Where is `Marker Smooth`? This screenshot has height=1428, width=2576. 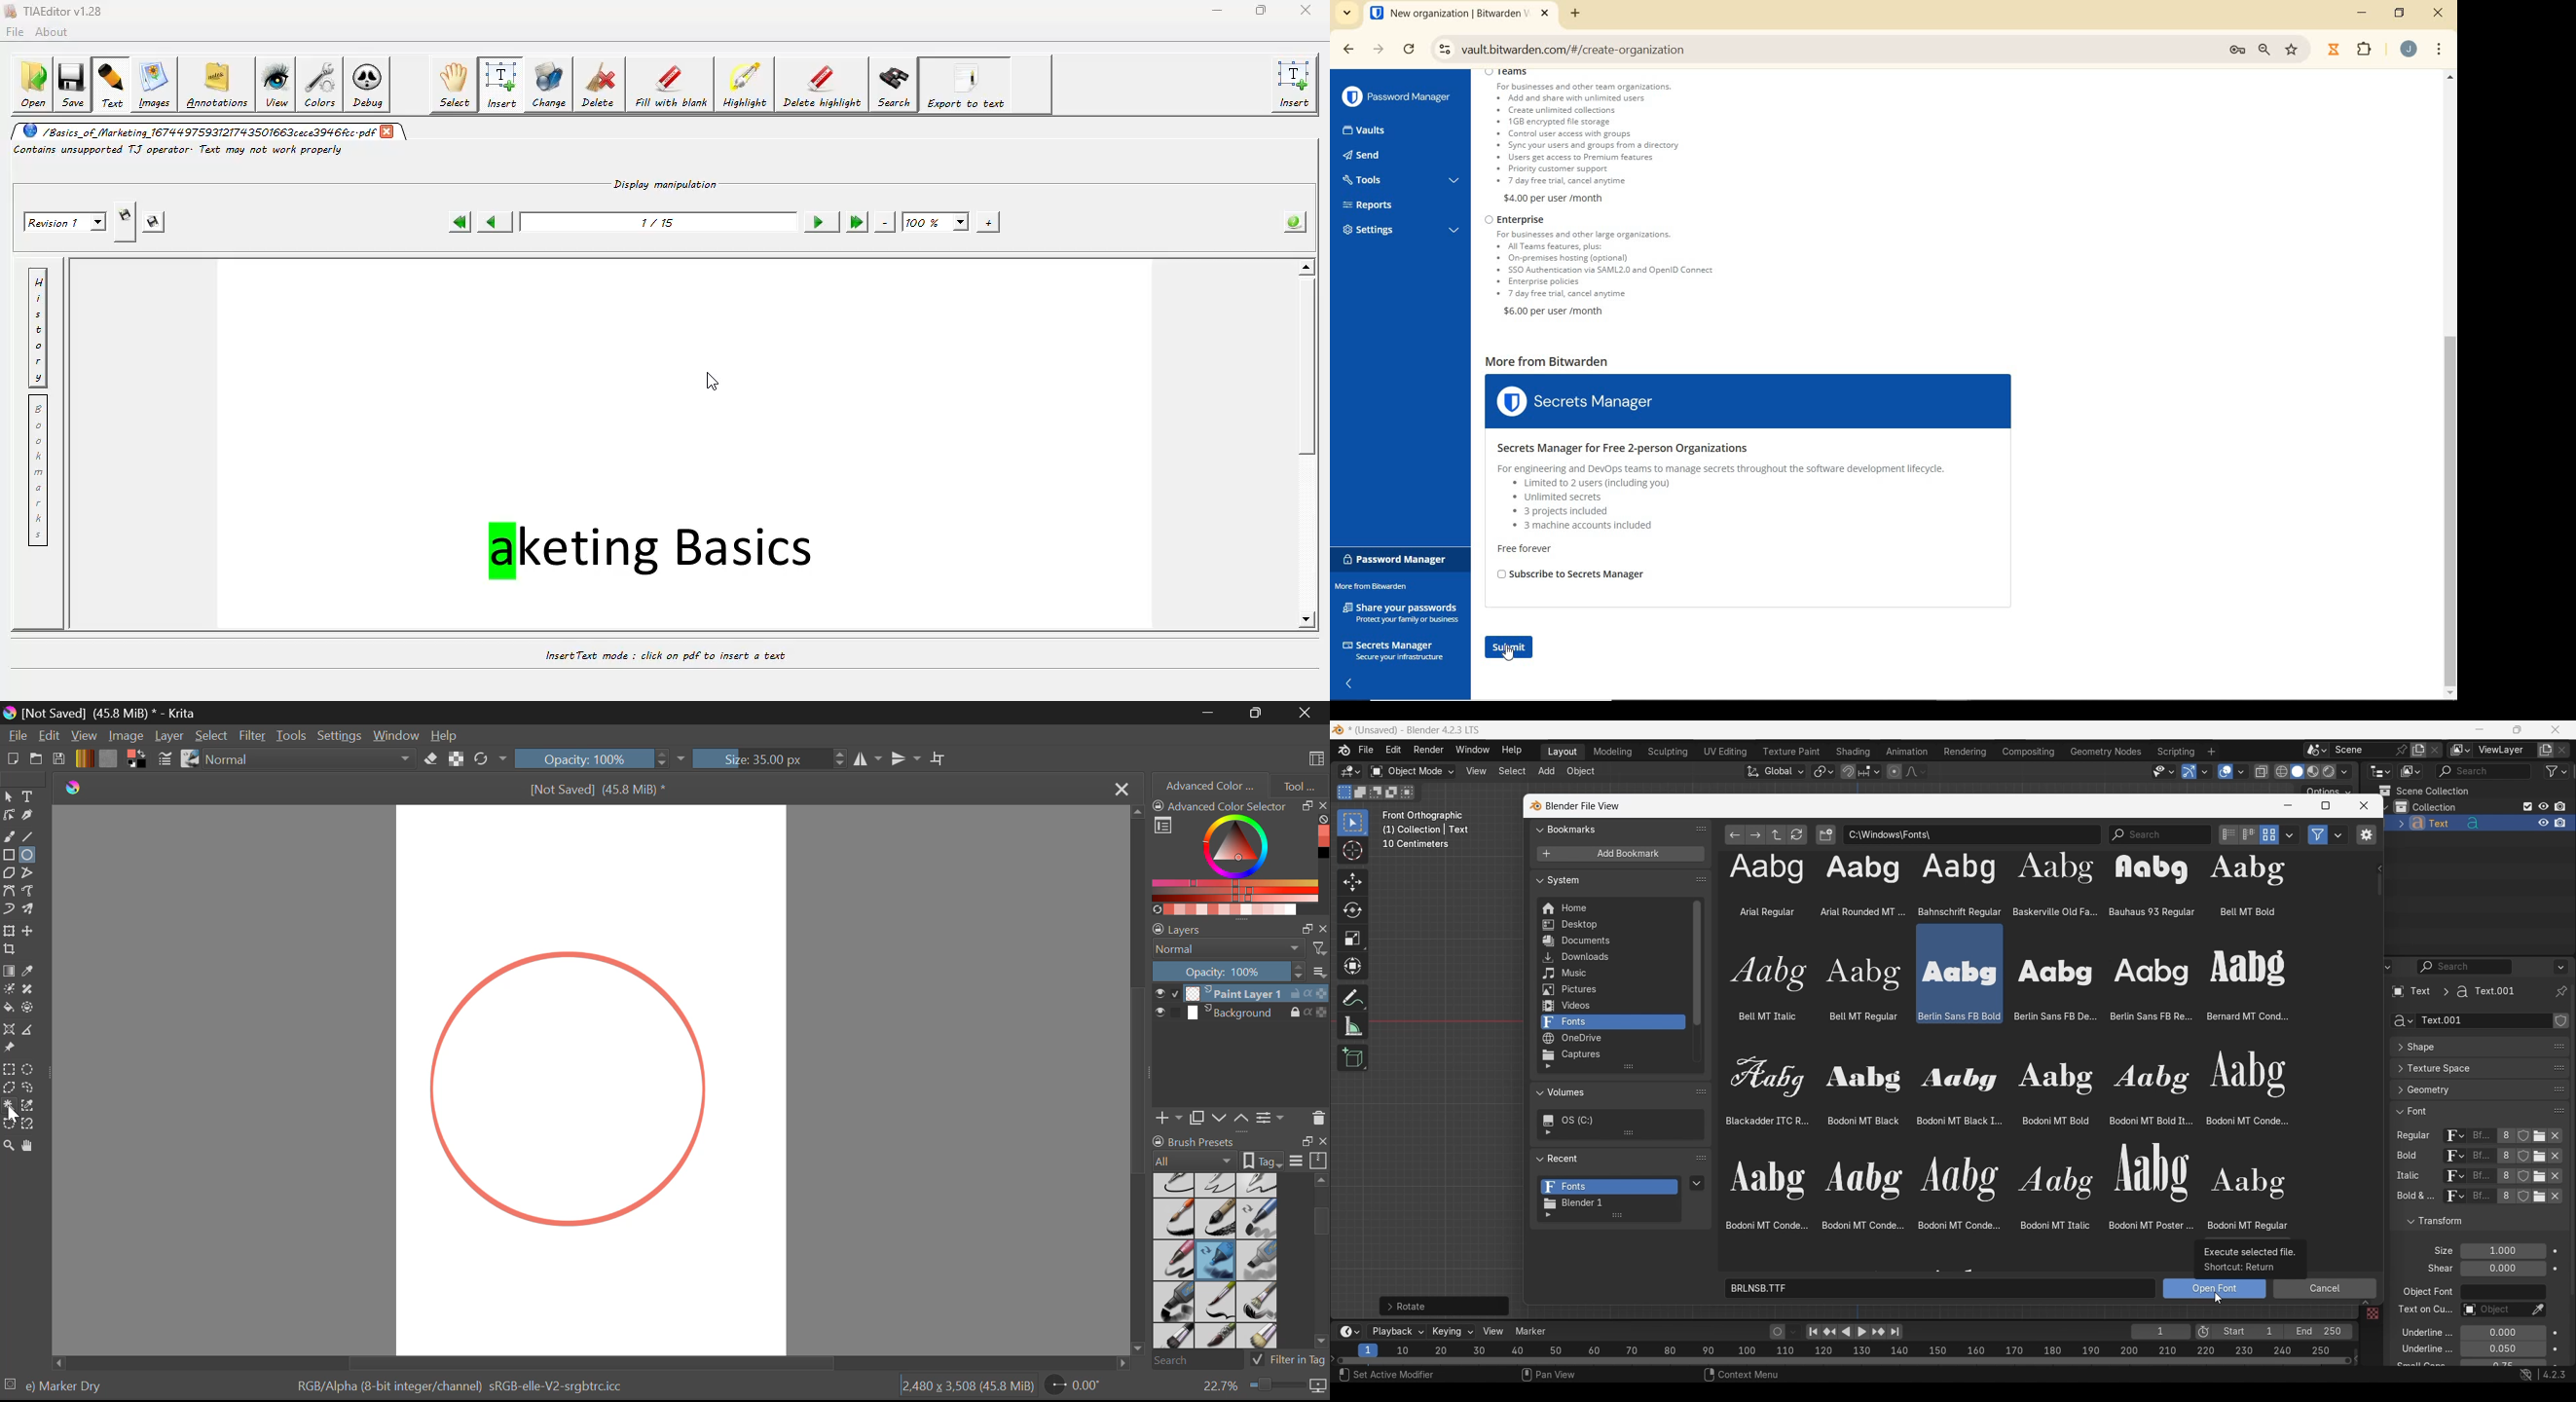 Marker Smooth is located at coordinates (1173, 1261).